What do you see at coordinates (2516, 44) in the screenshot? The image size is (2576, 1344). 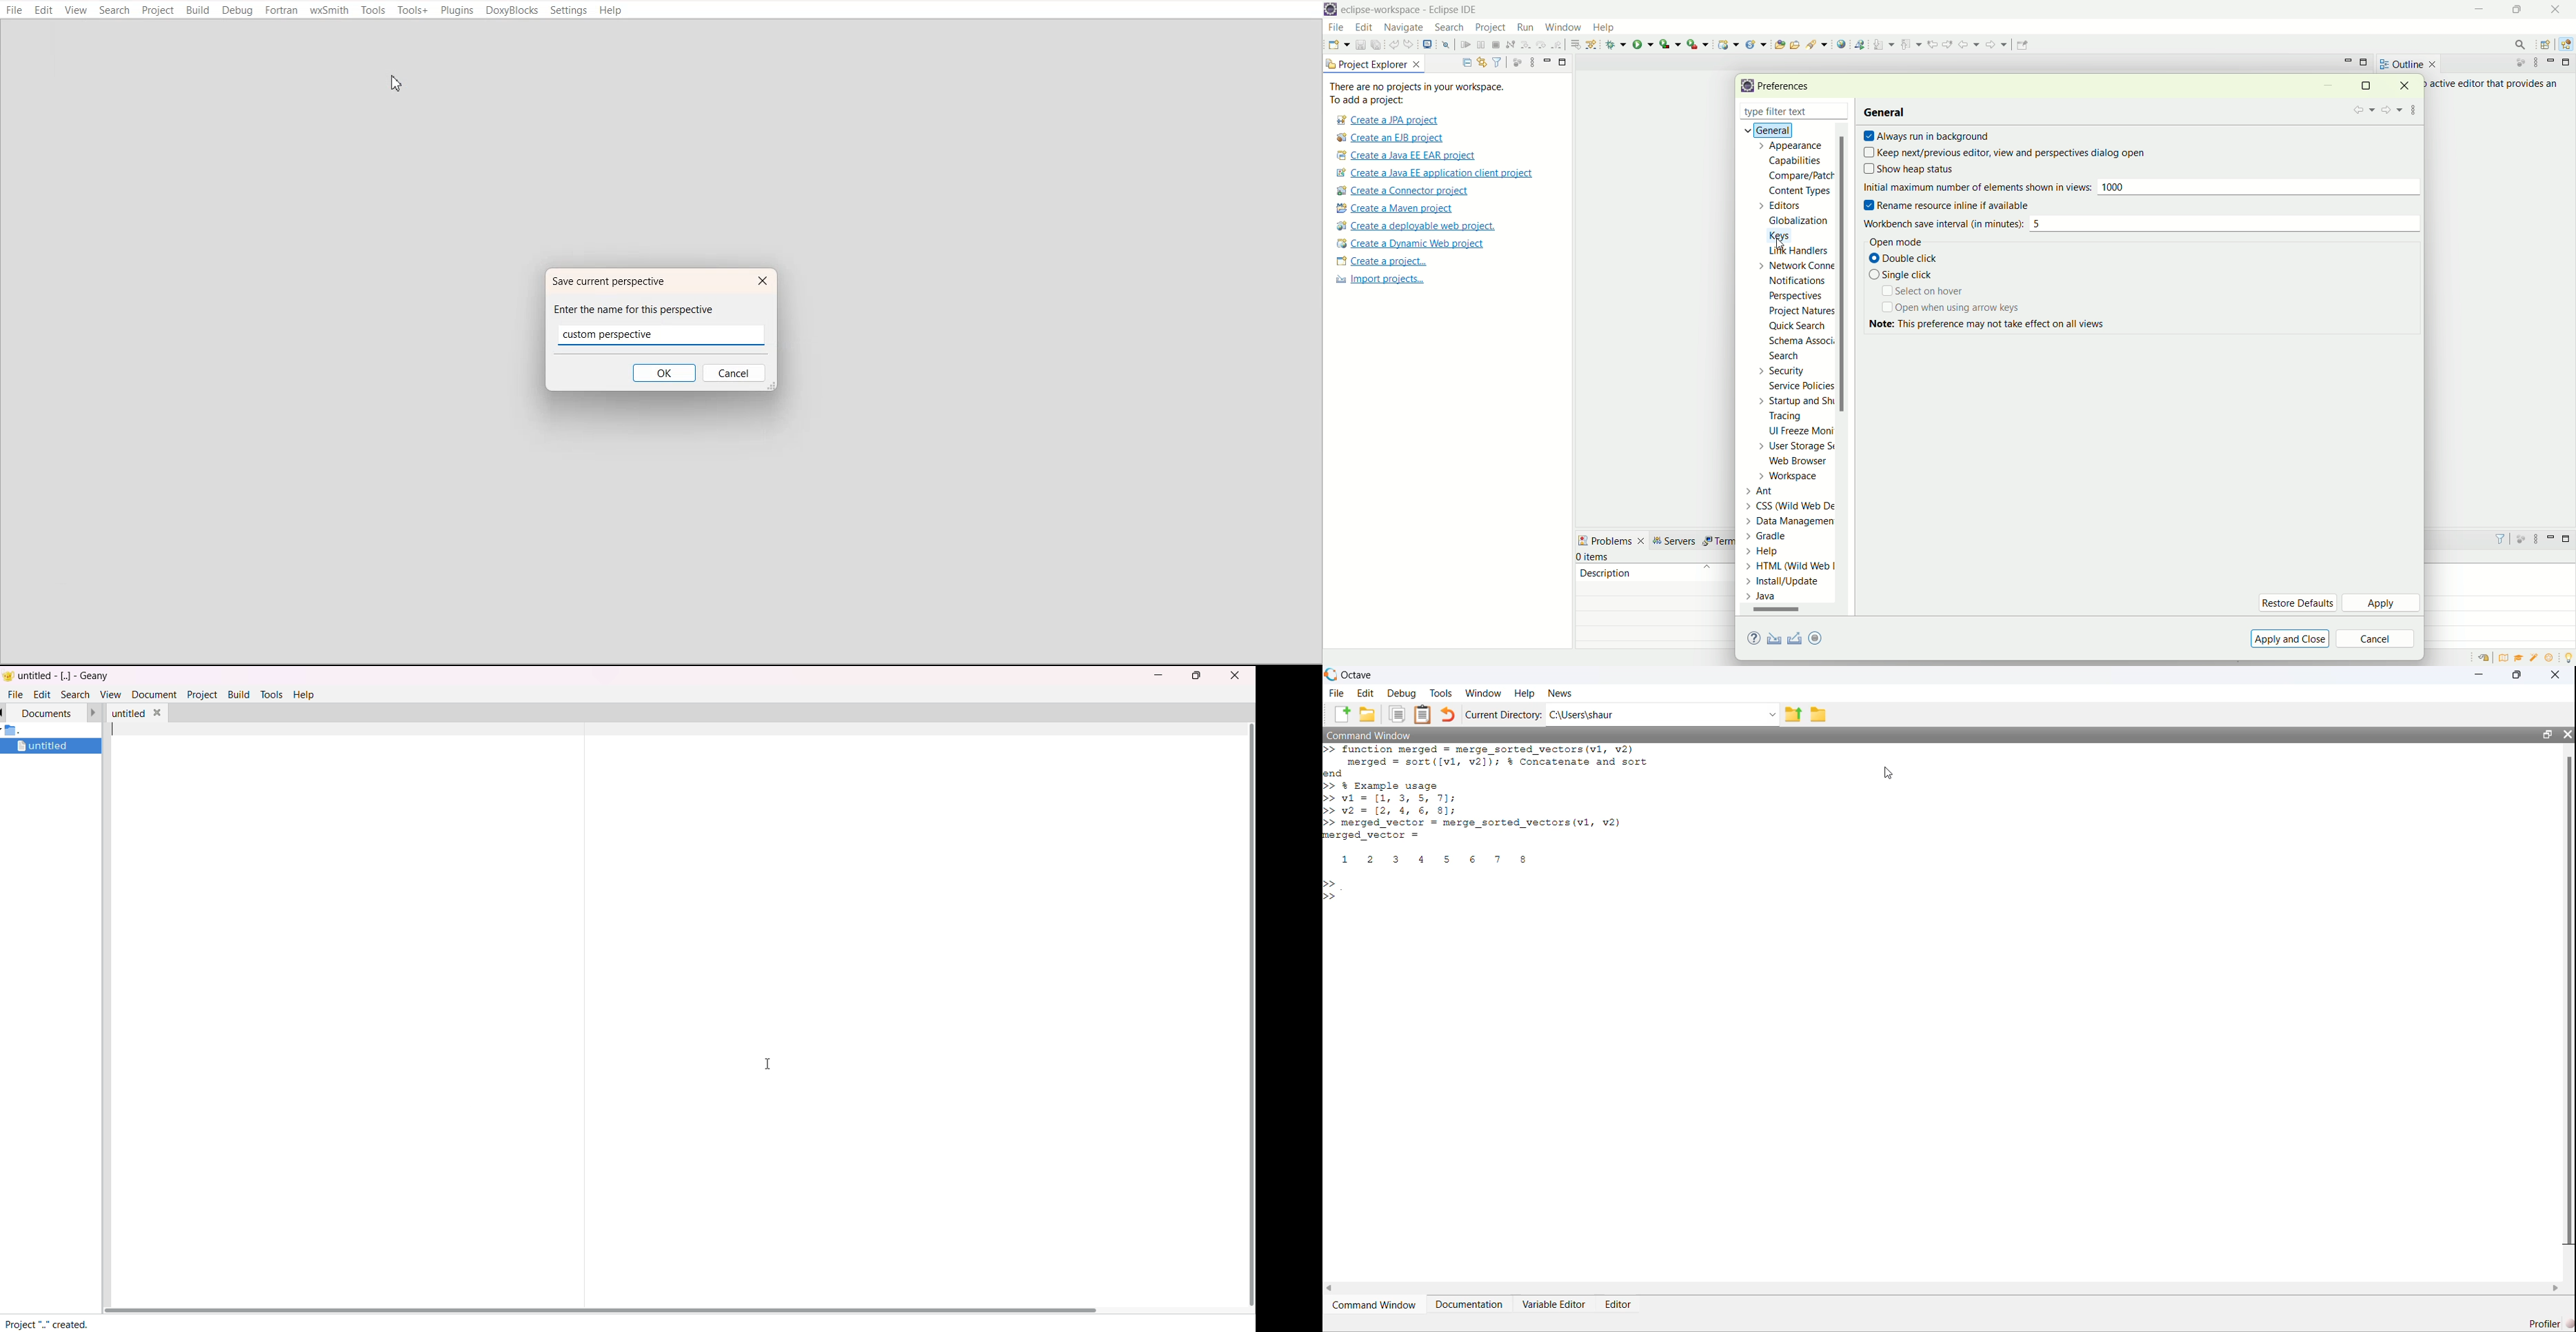 I see `search` at bounding box center [2516, 44].